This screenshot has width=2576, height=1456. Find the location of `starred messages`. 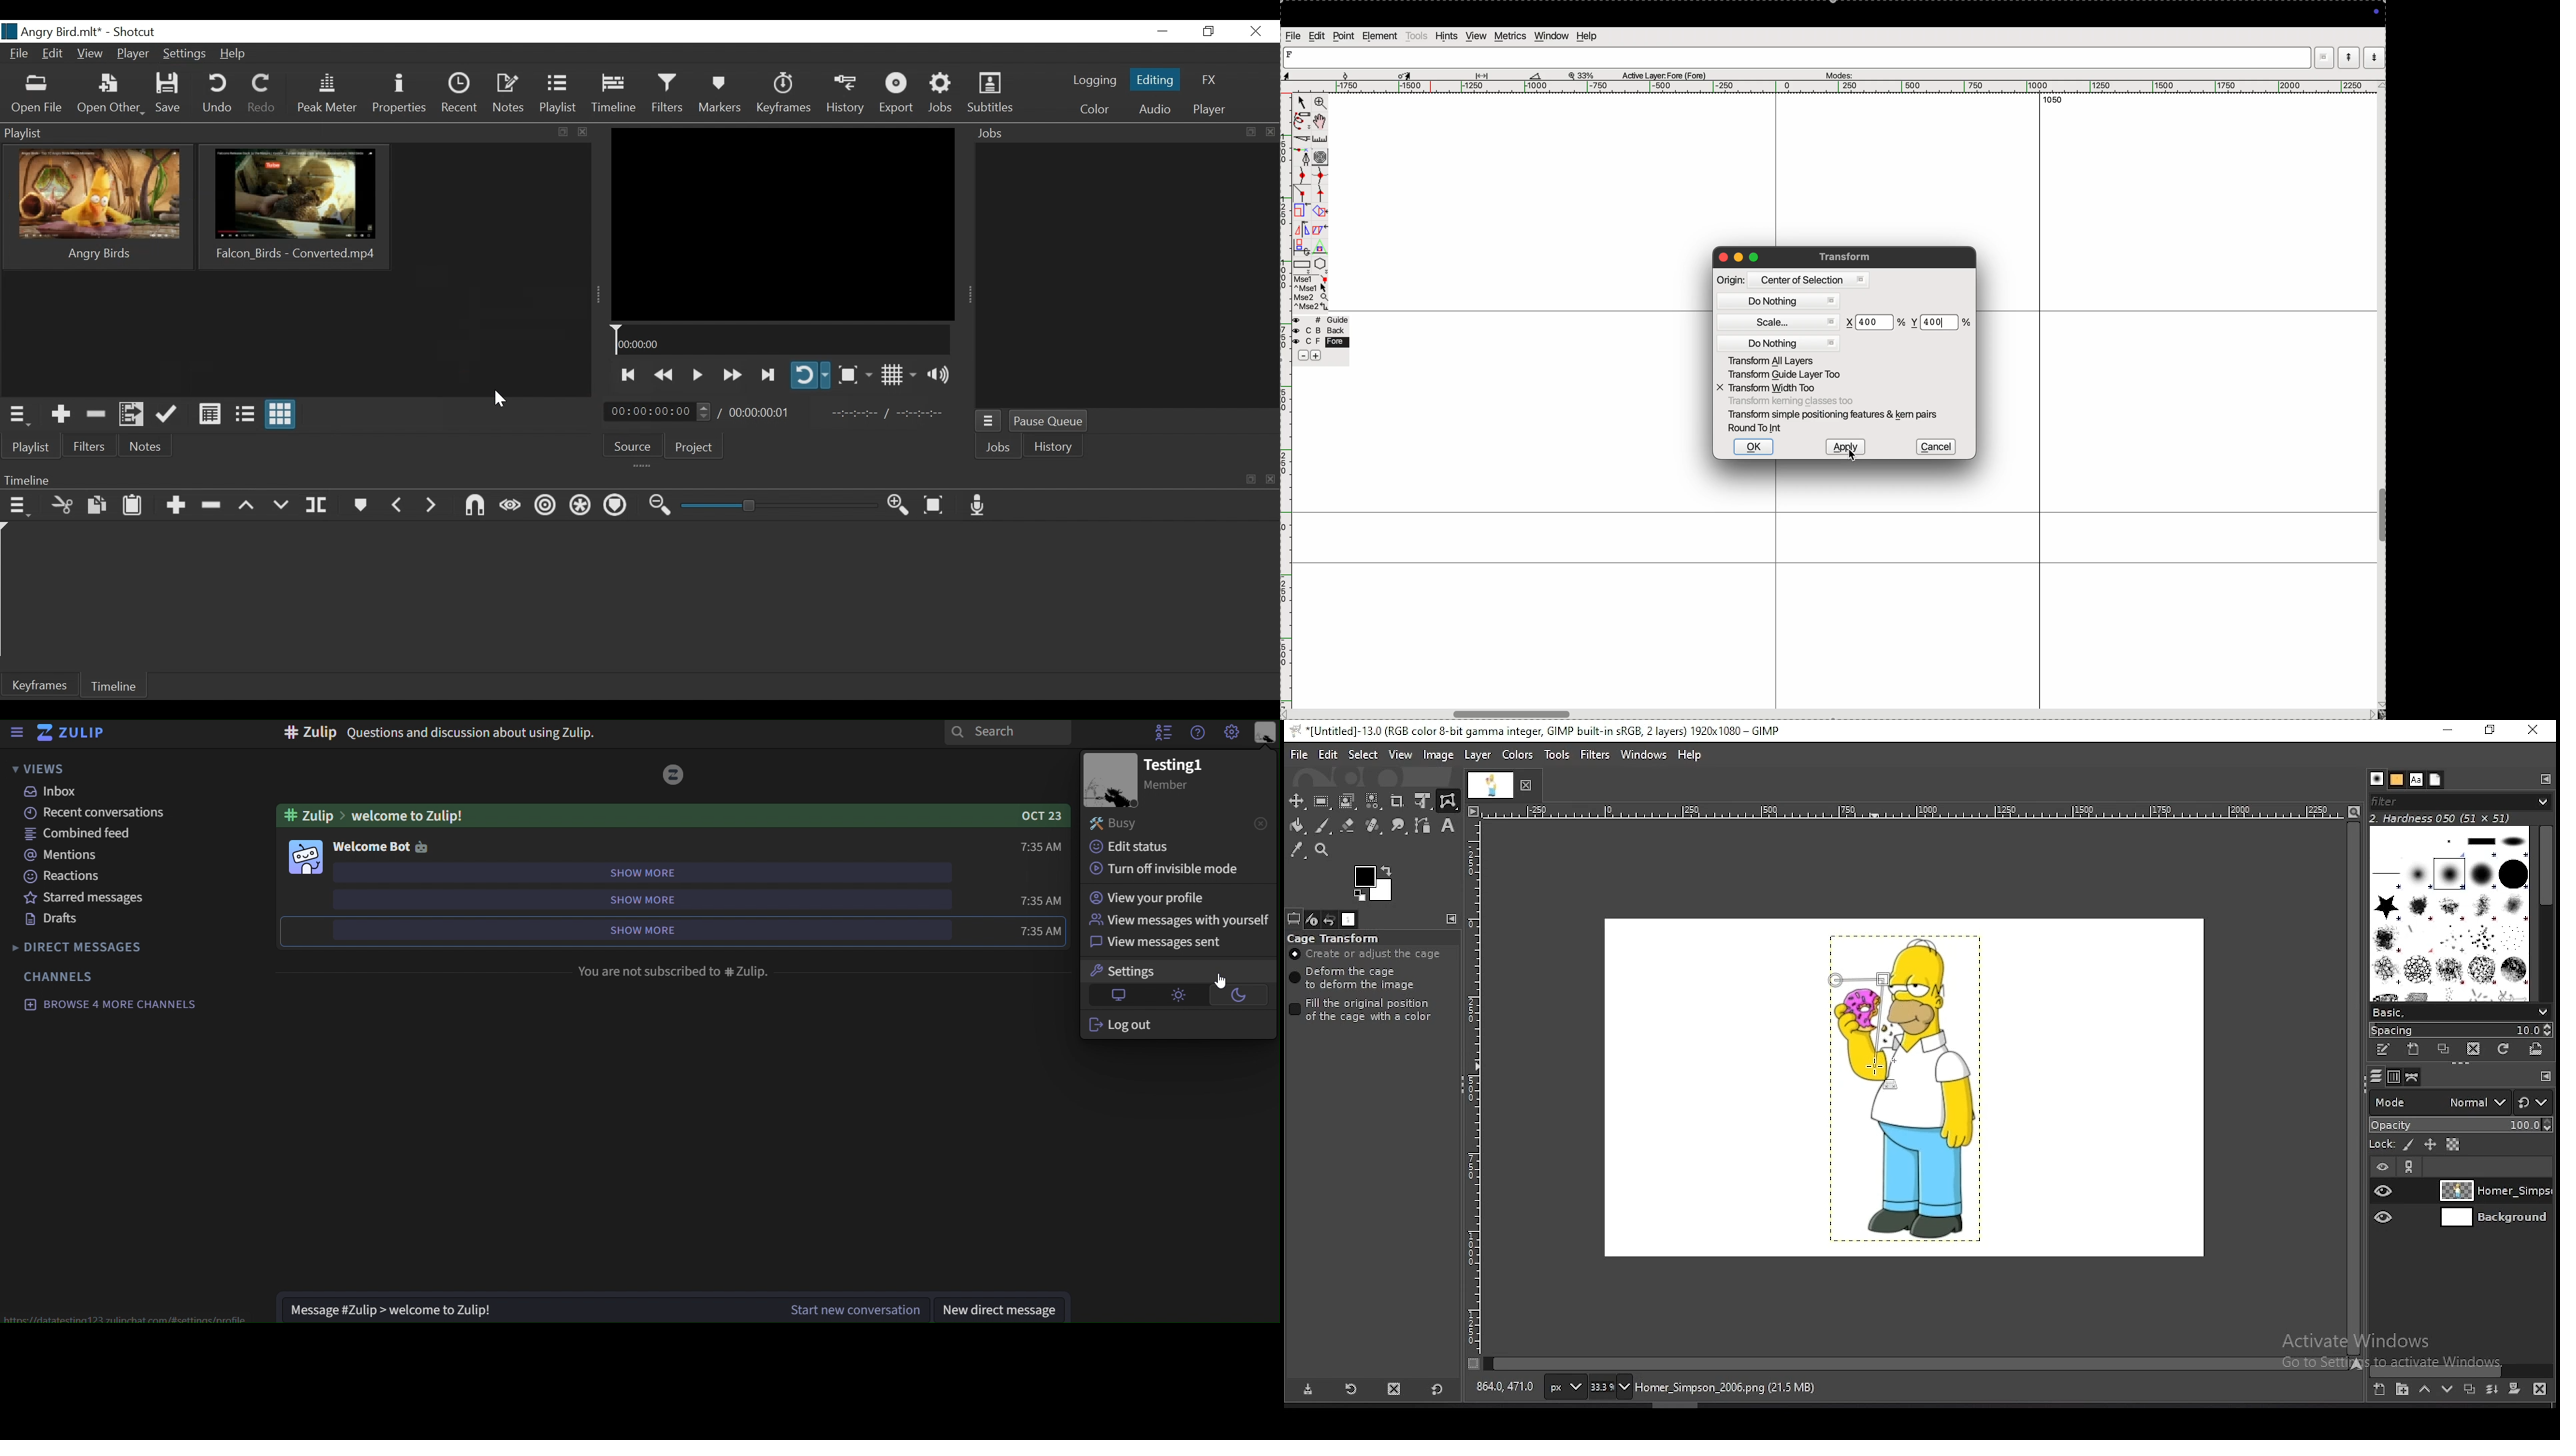

starred messages is located at coordinates (113, 896).